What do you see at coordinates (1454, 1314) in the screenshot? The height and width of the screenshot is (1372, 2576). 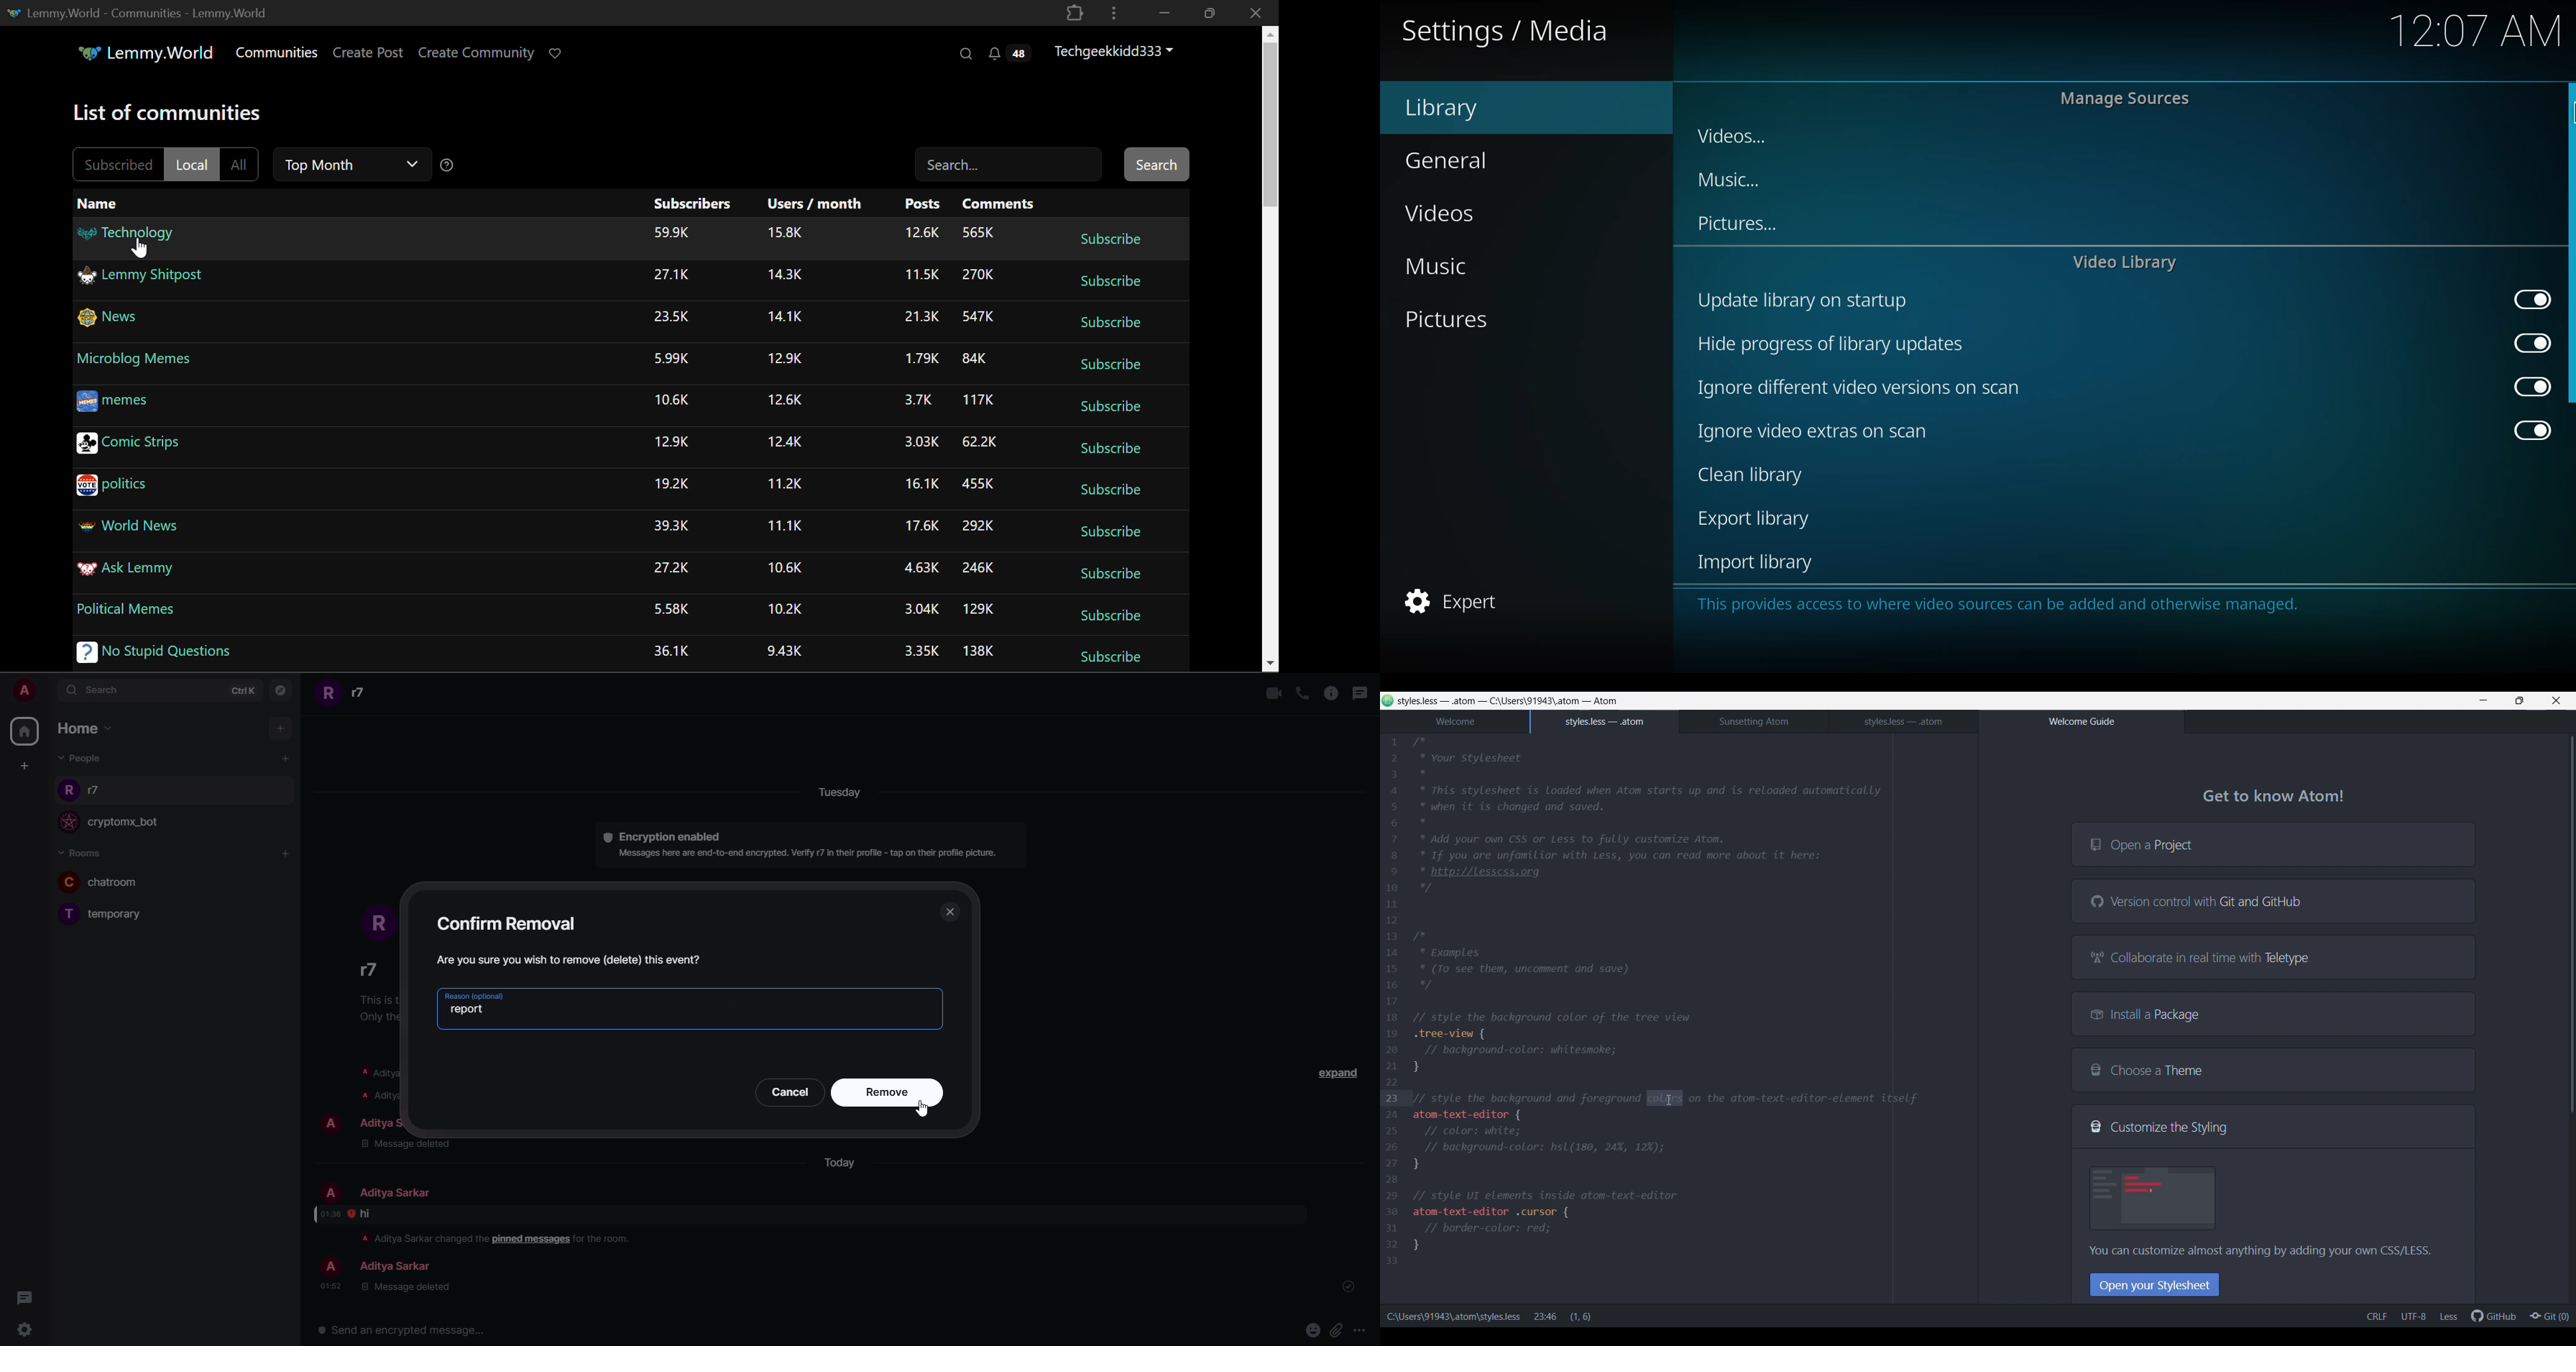 I see `C:\Users\91943\ atom\styles less` at bounding box center [1454, 1314].